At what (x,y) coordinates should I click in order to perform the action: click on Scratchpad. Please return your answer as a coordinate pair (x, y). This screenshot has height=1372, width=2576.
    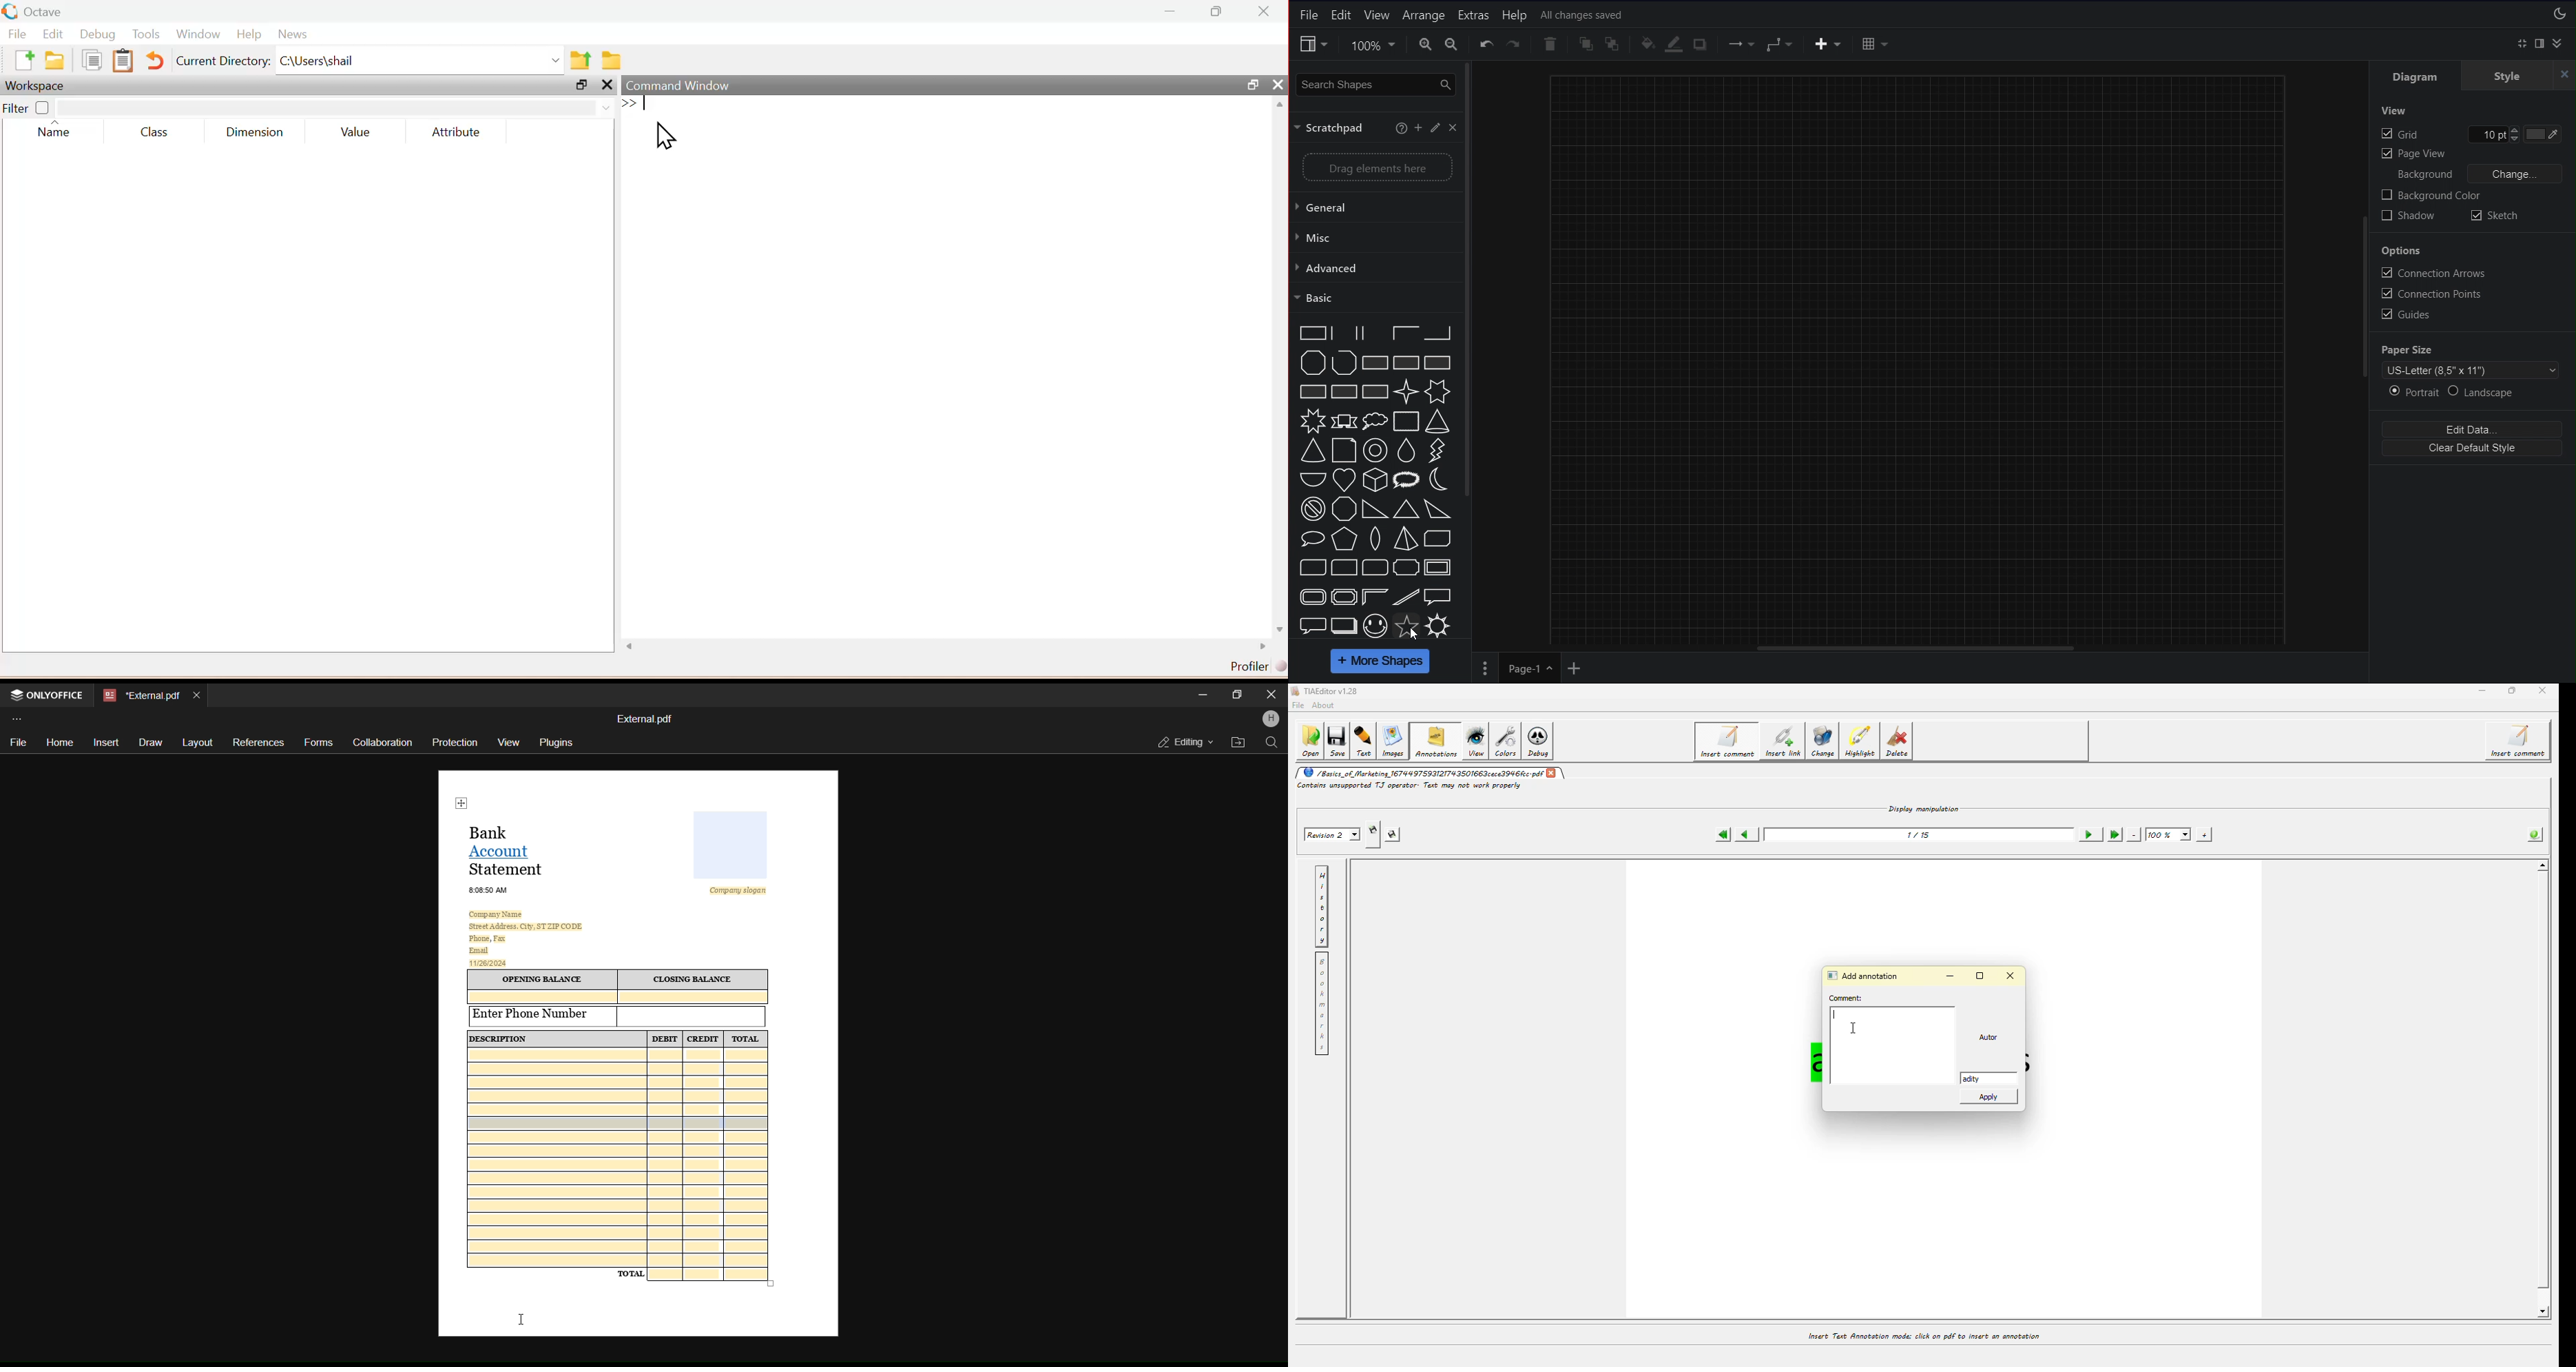
    Looking at the image, I should click on (1331, 128).